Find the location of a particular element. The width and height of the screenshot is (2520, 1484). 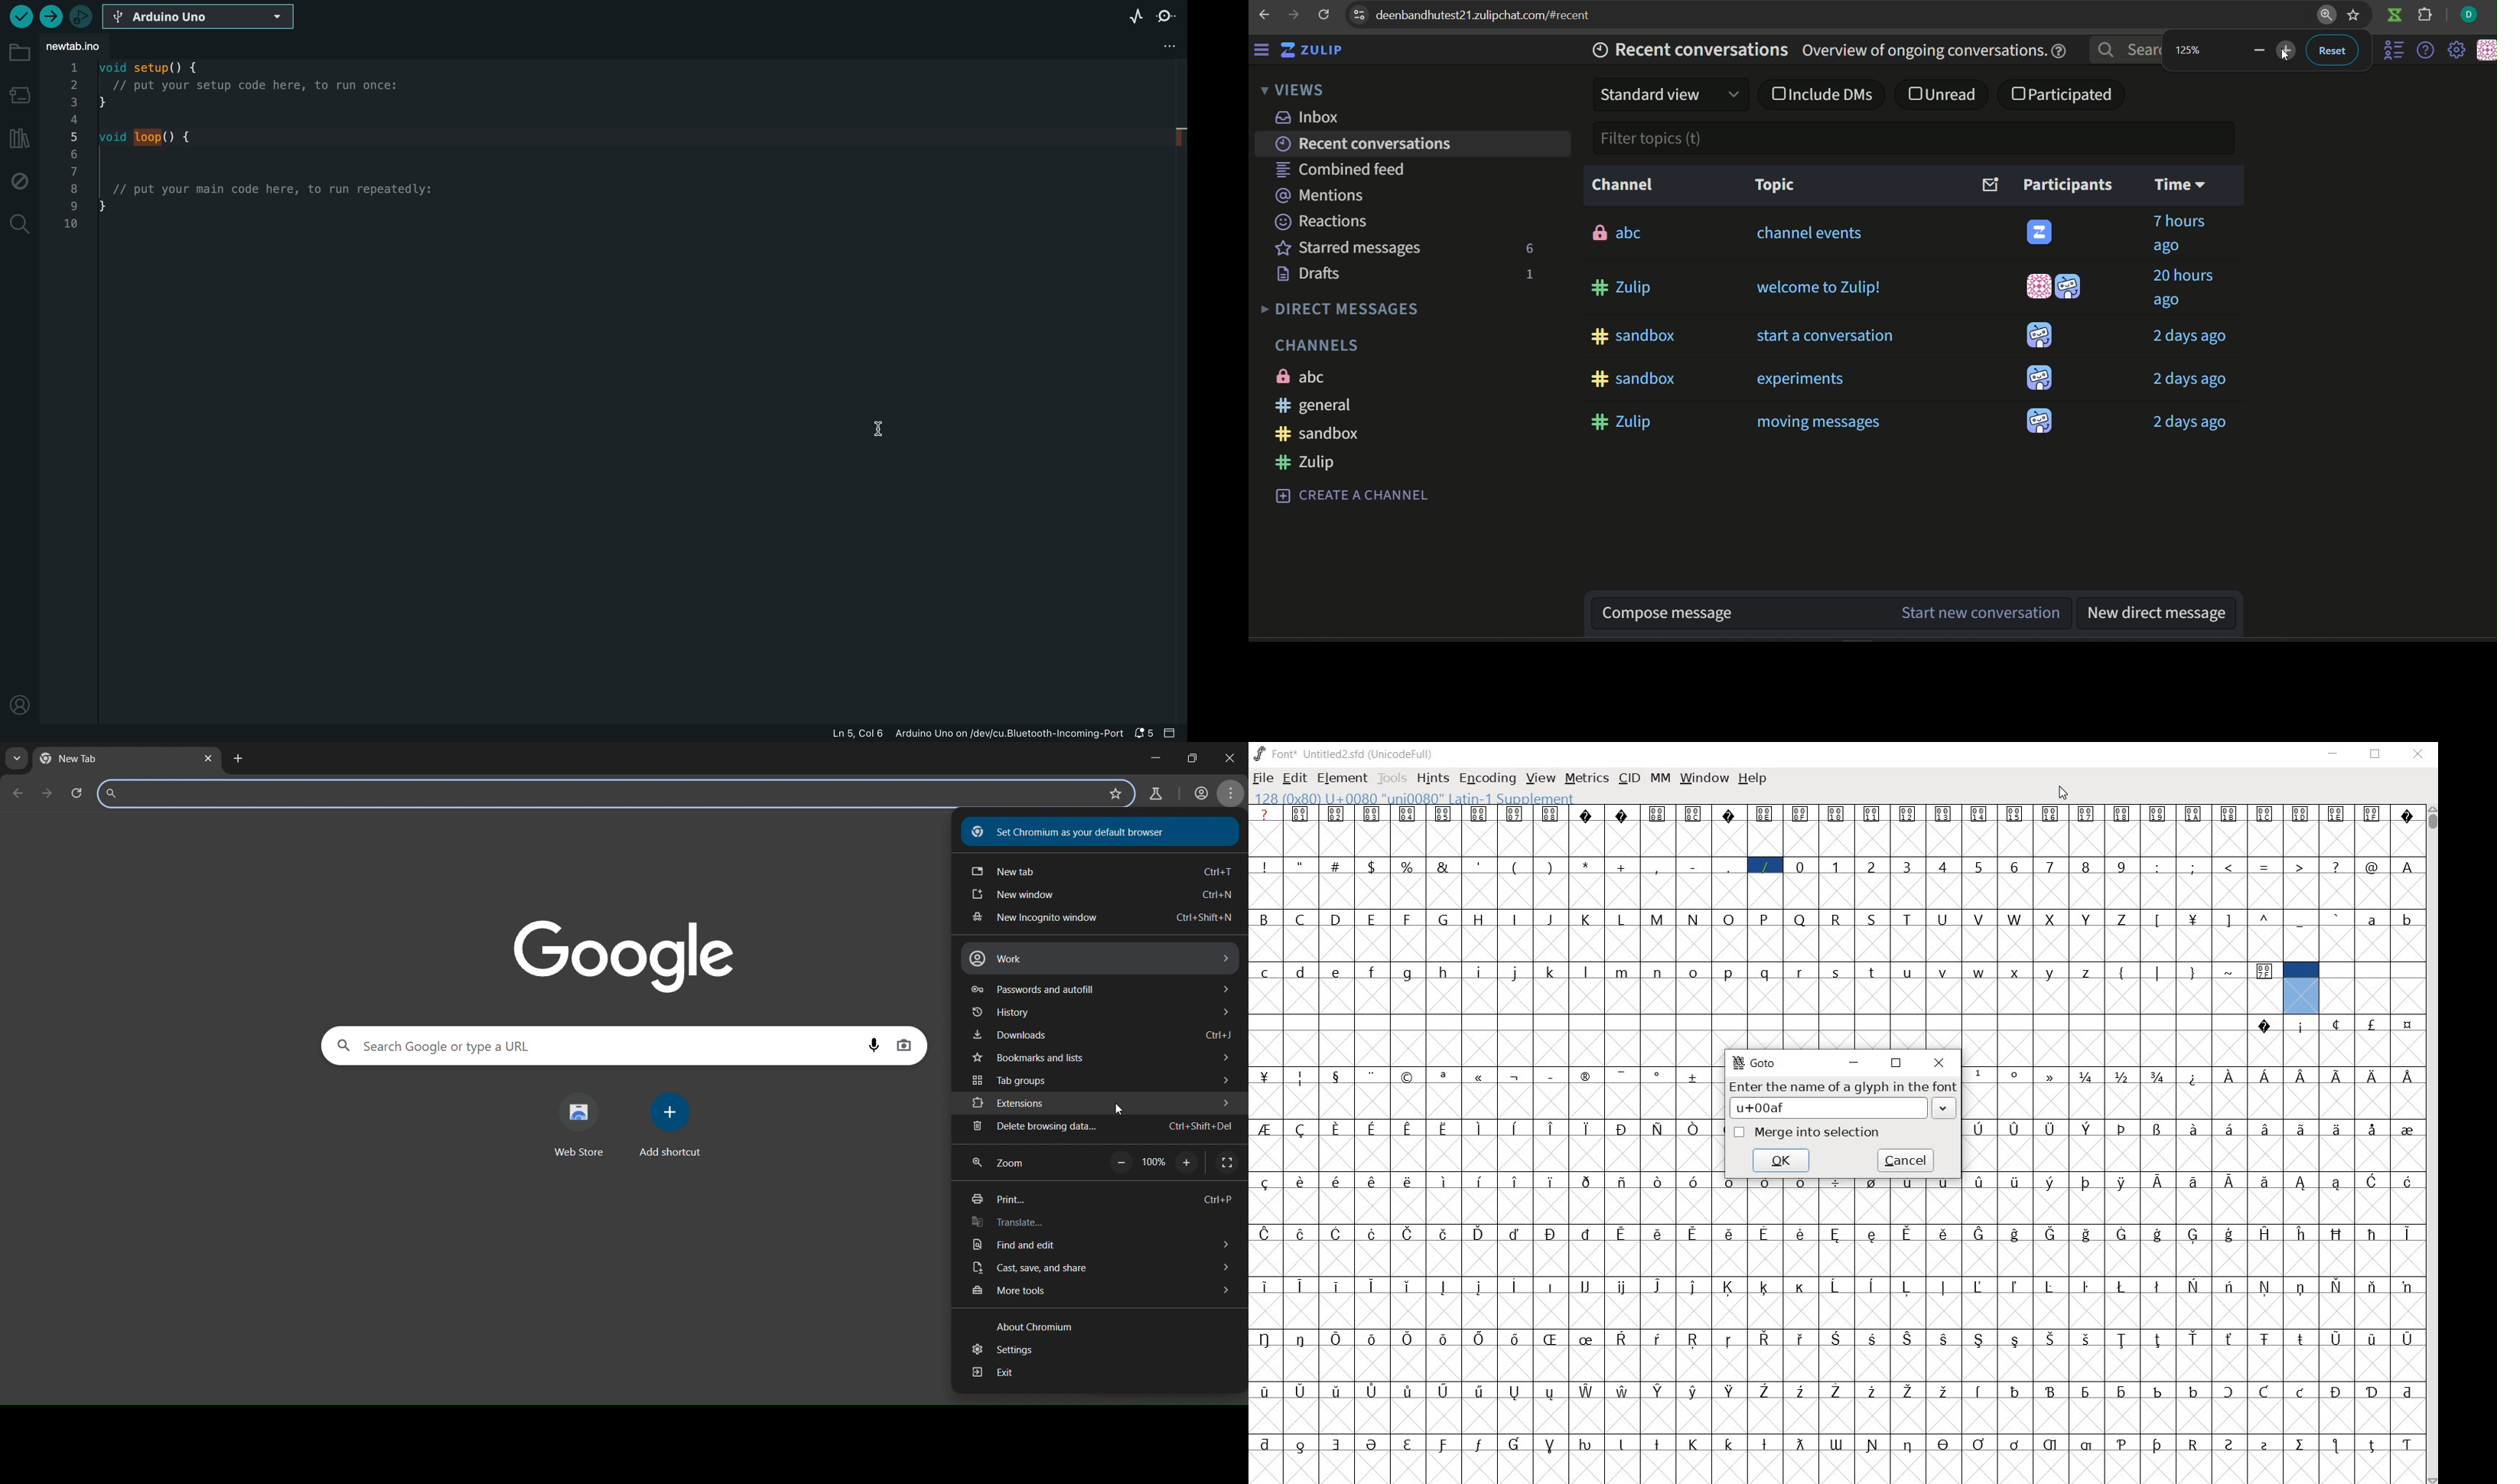

Symbol is located at coordinates (1554, 1392).